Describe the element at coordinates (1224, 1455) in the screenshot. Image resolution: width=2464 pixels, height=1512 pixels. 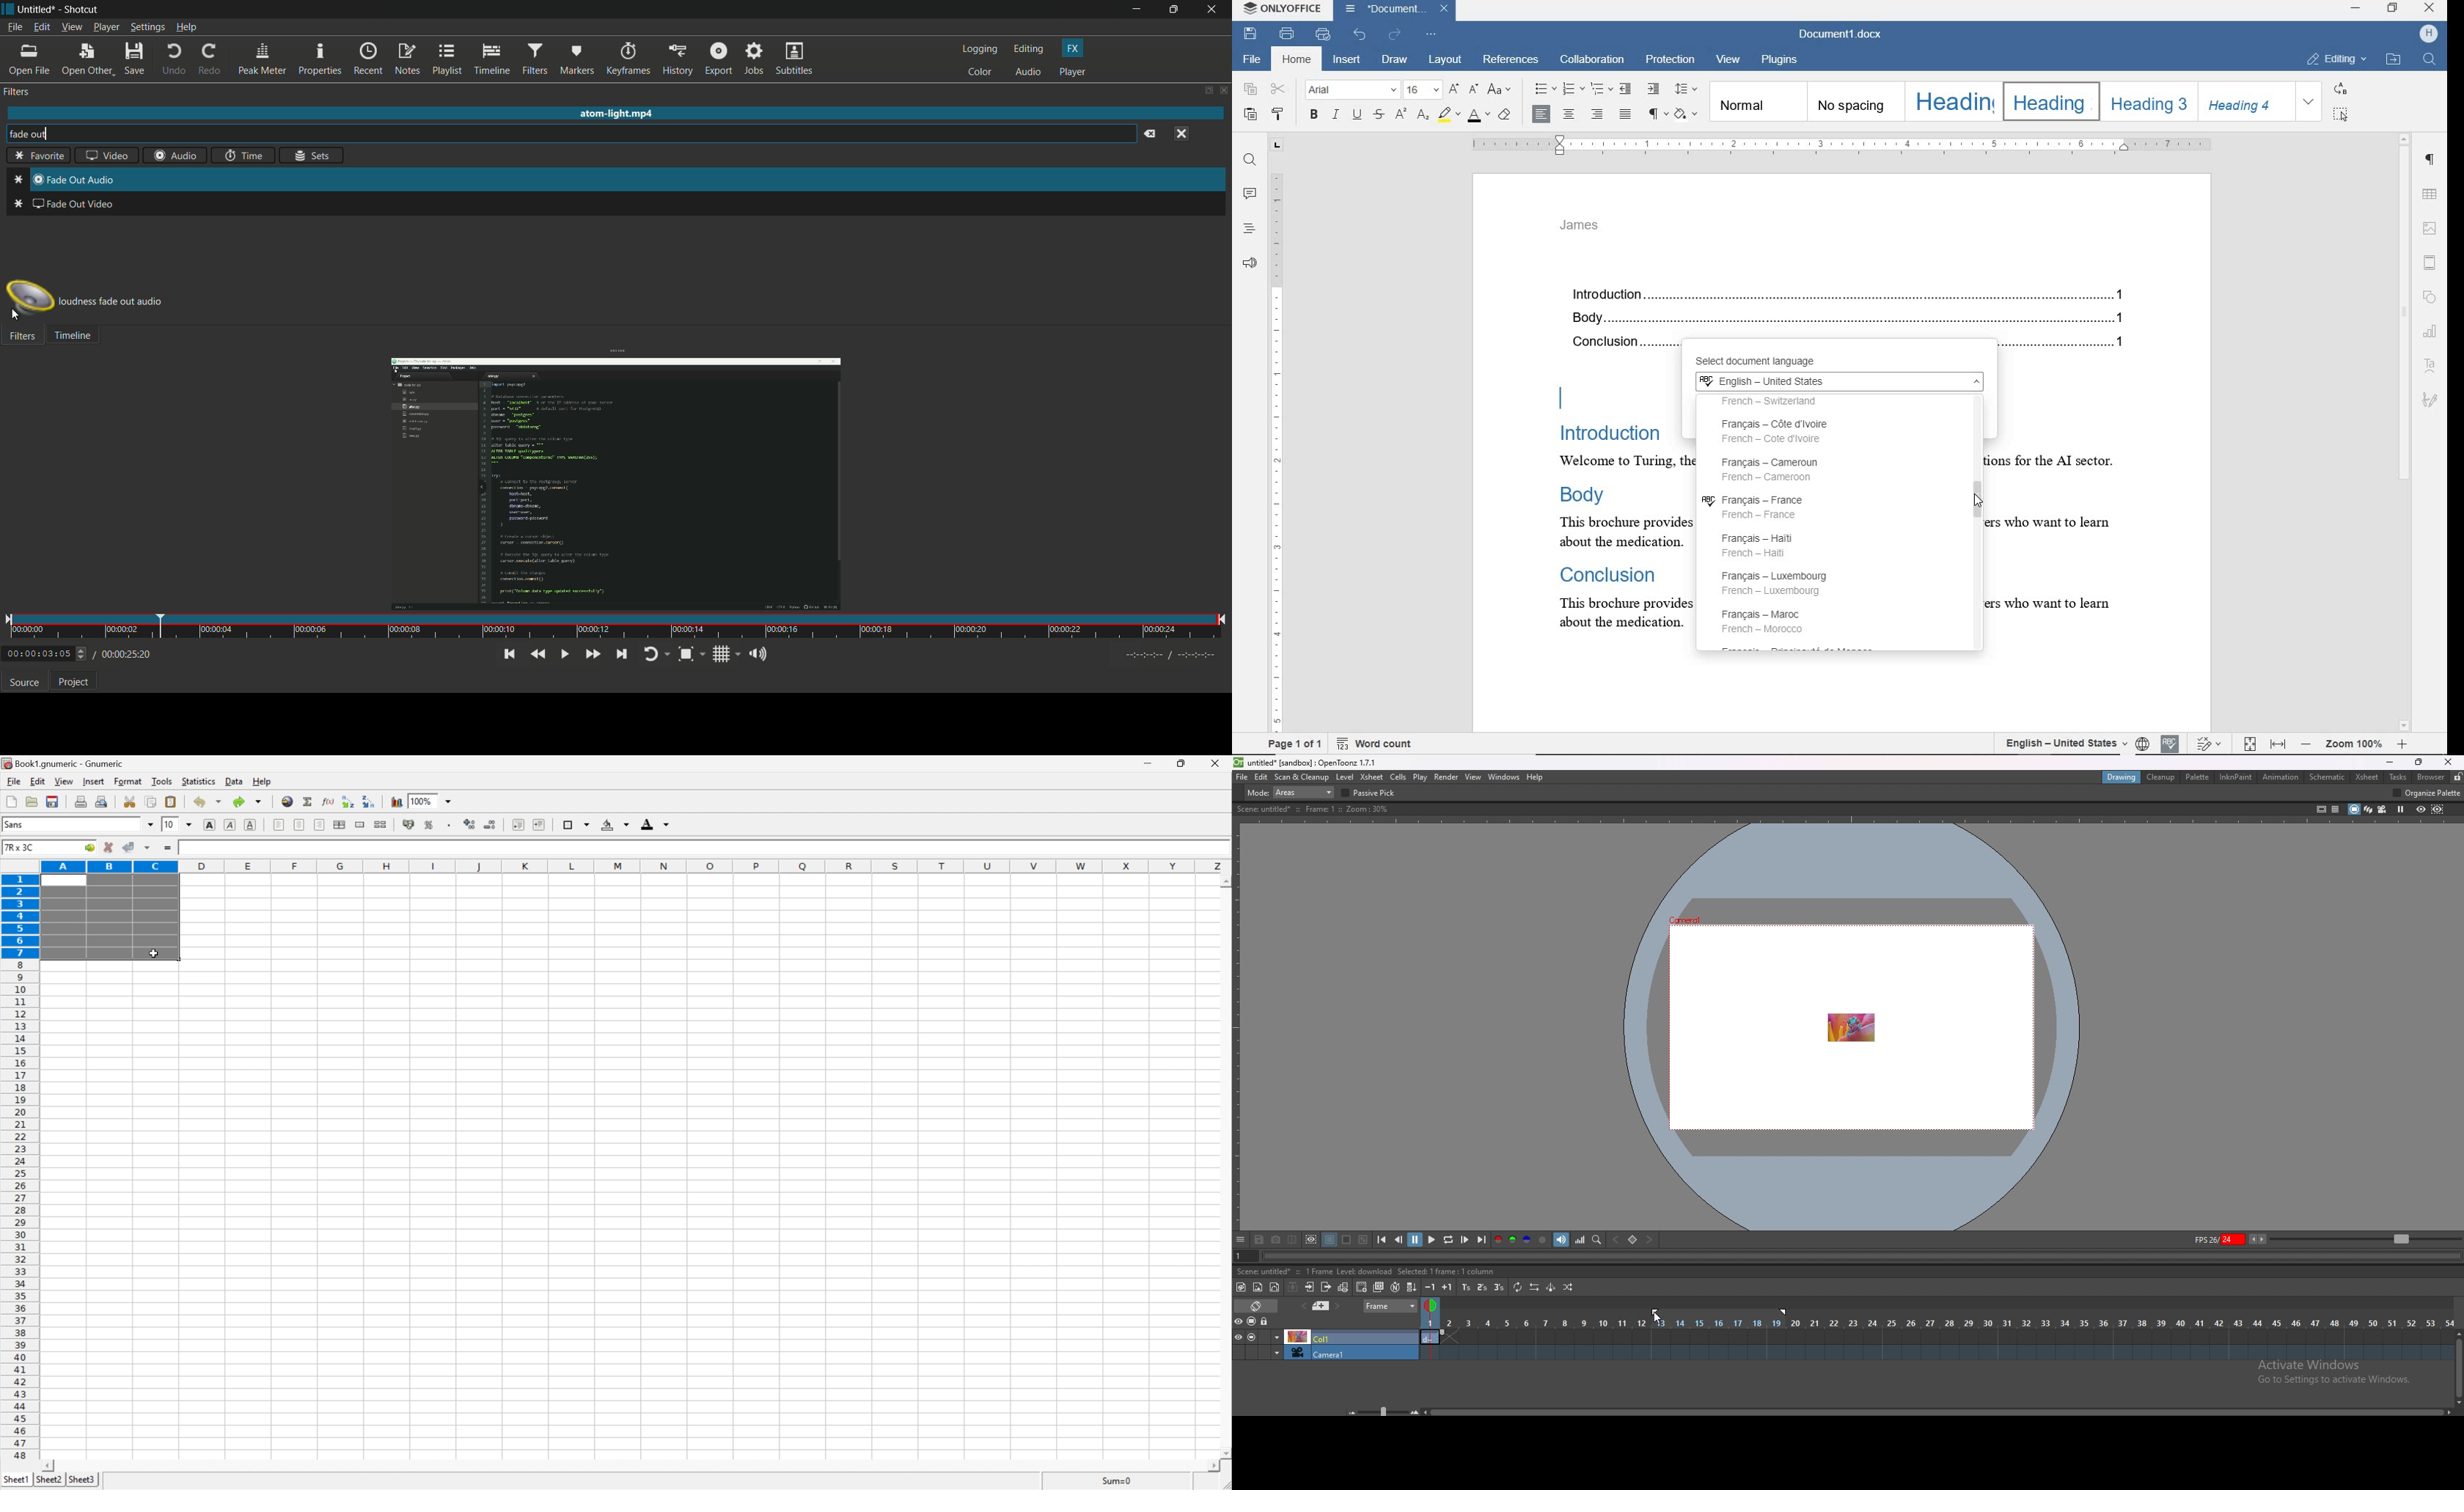
I see `scroll down` at that location.